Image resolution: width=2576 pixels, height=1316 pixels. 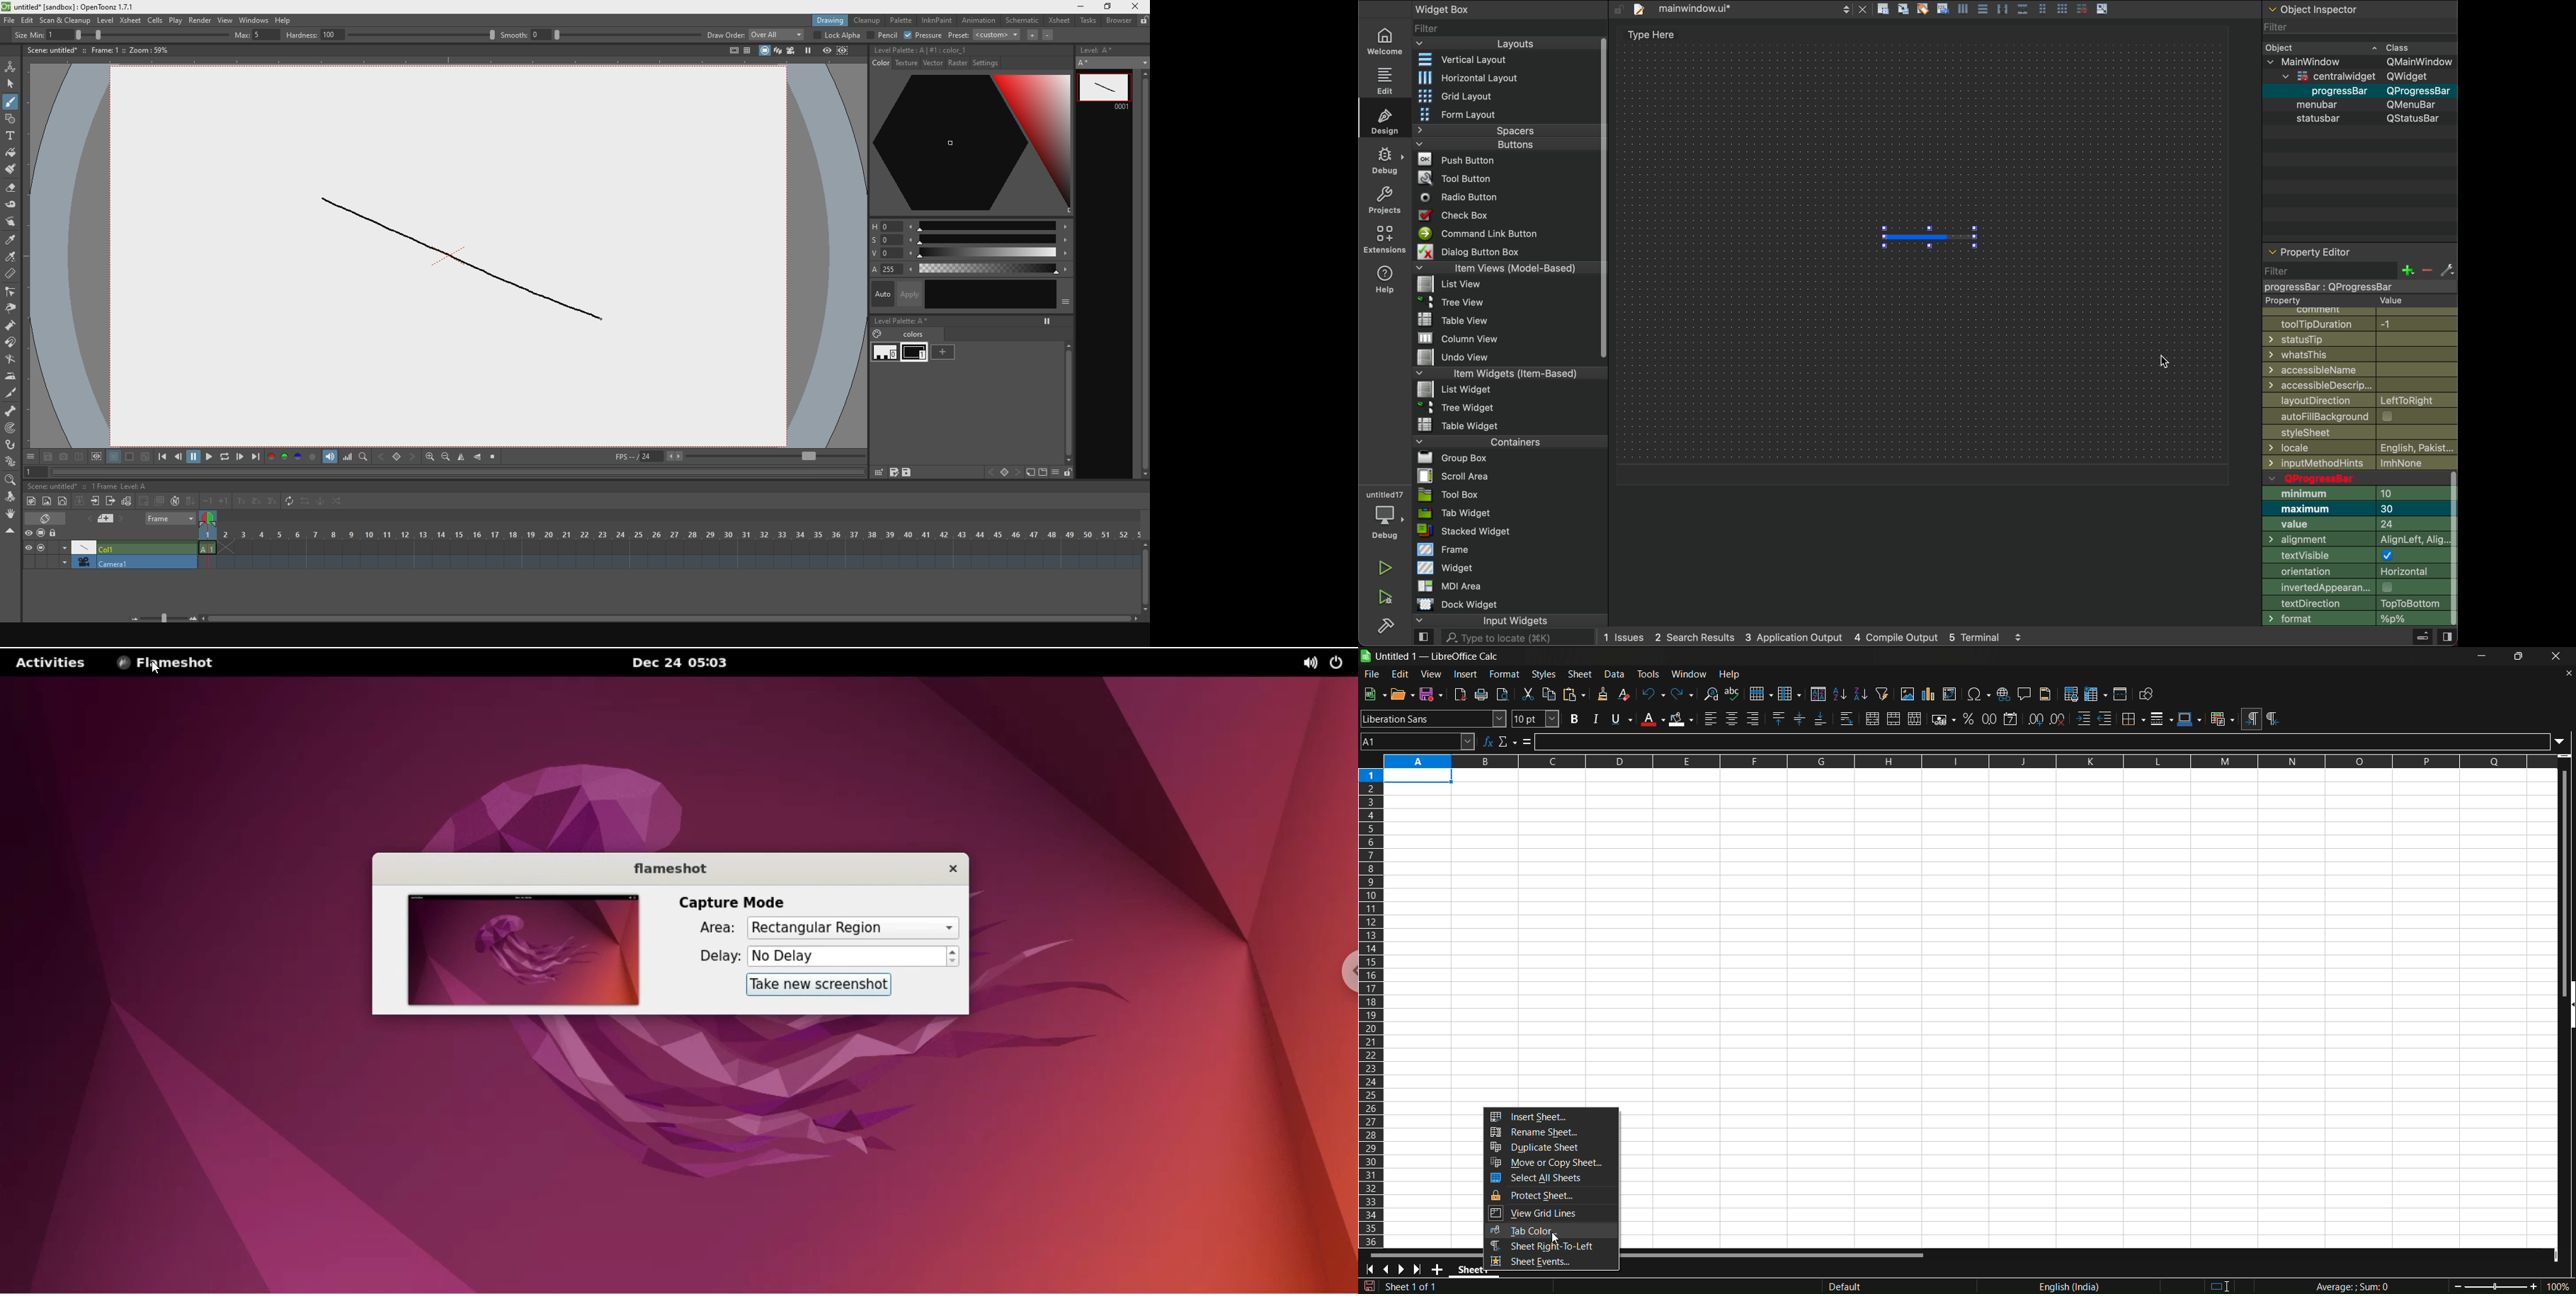 What do you see at coordinates (1439, 1271) in the screenshot?
I see `add new sheet` at bounding box center [1439, 1271].